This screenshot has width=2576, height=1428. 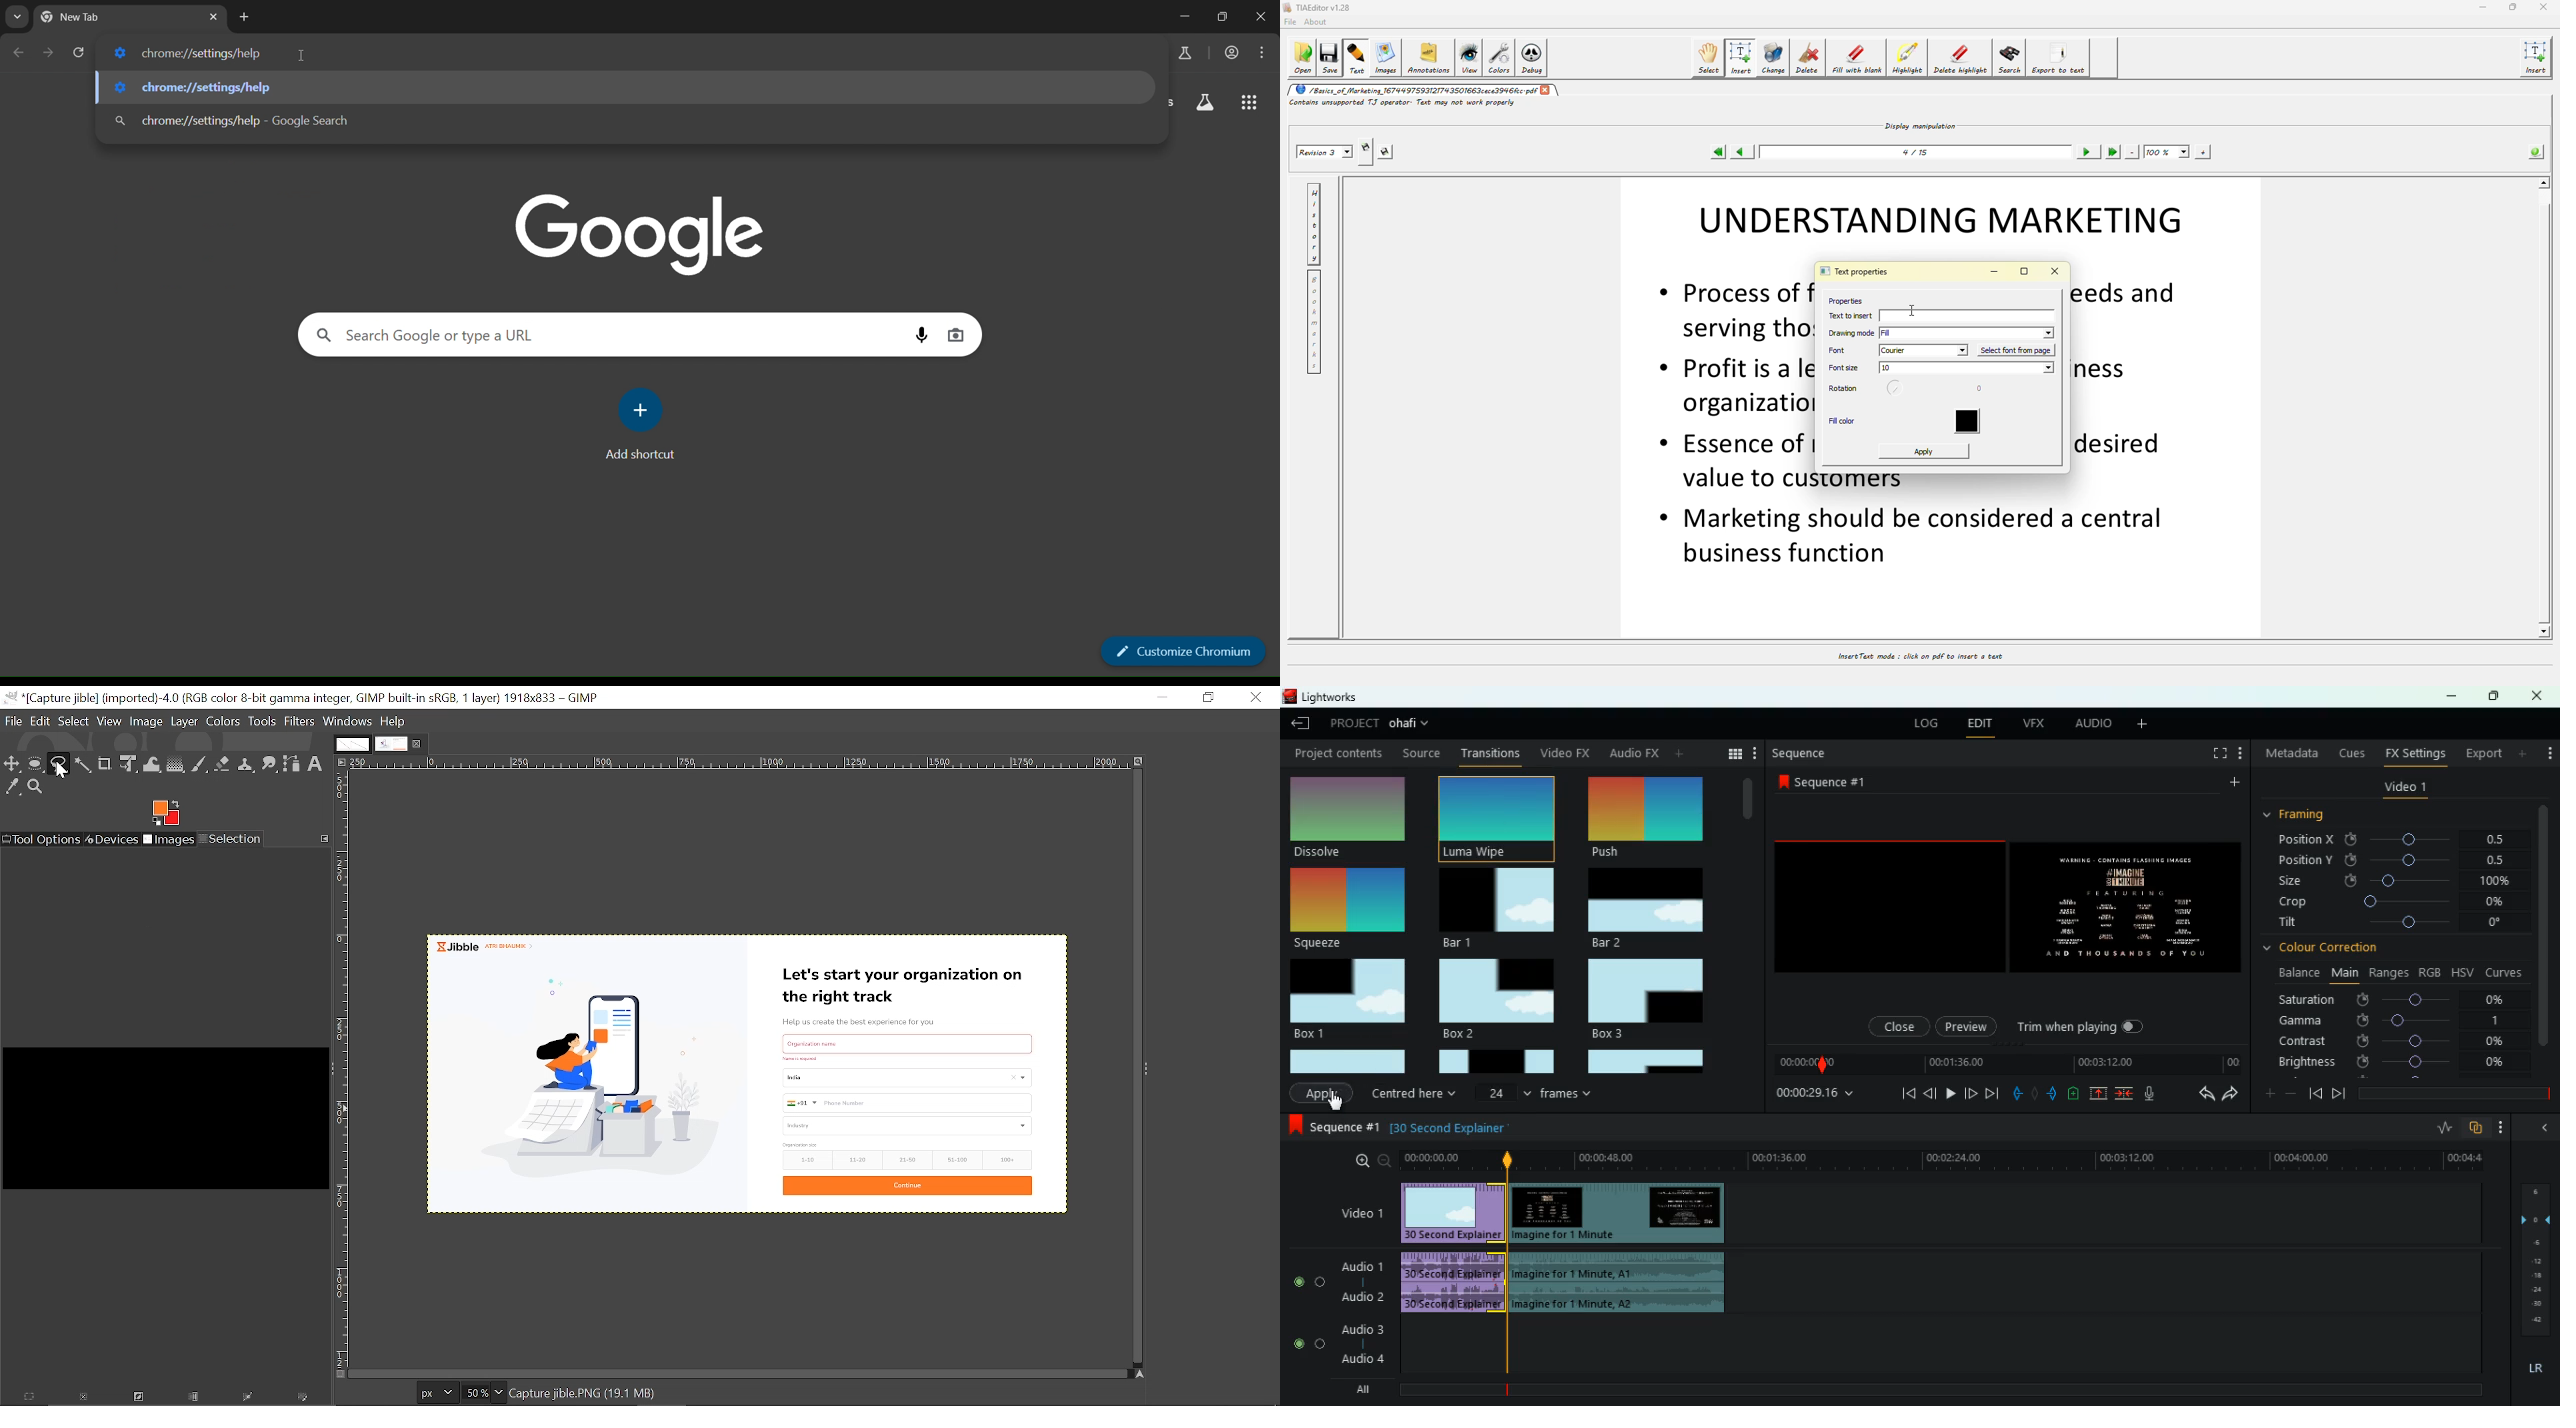 I want to click on video fx, so click(x=1562, y=754).